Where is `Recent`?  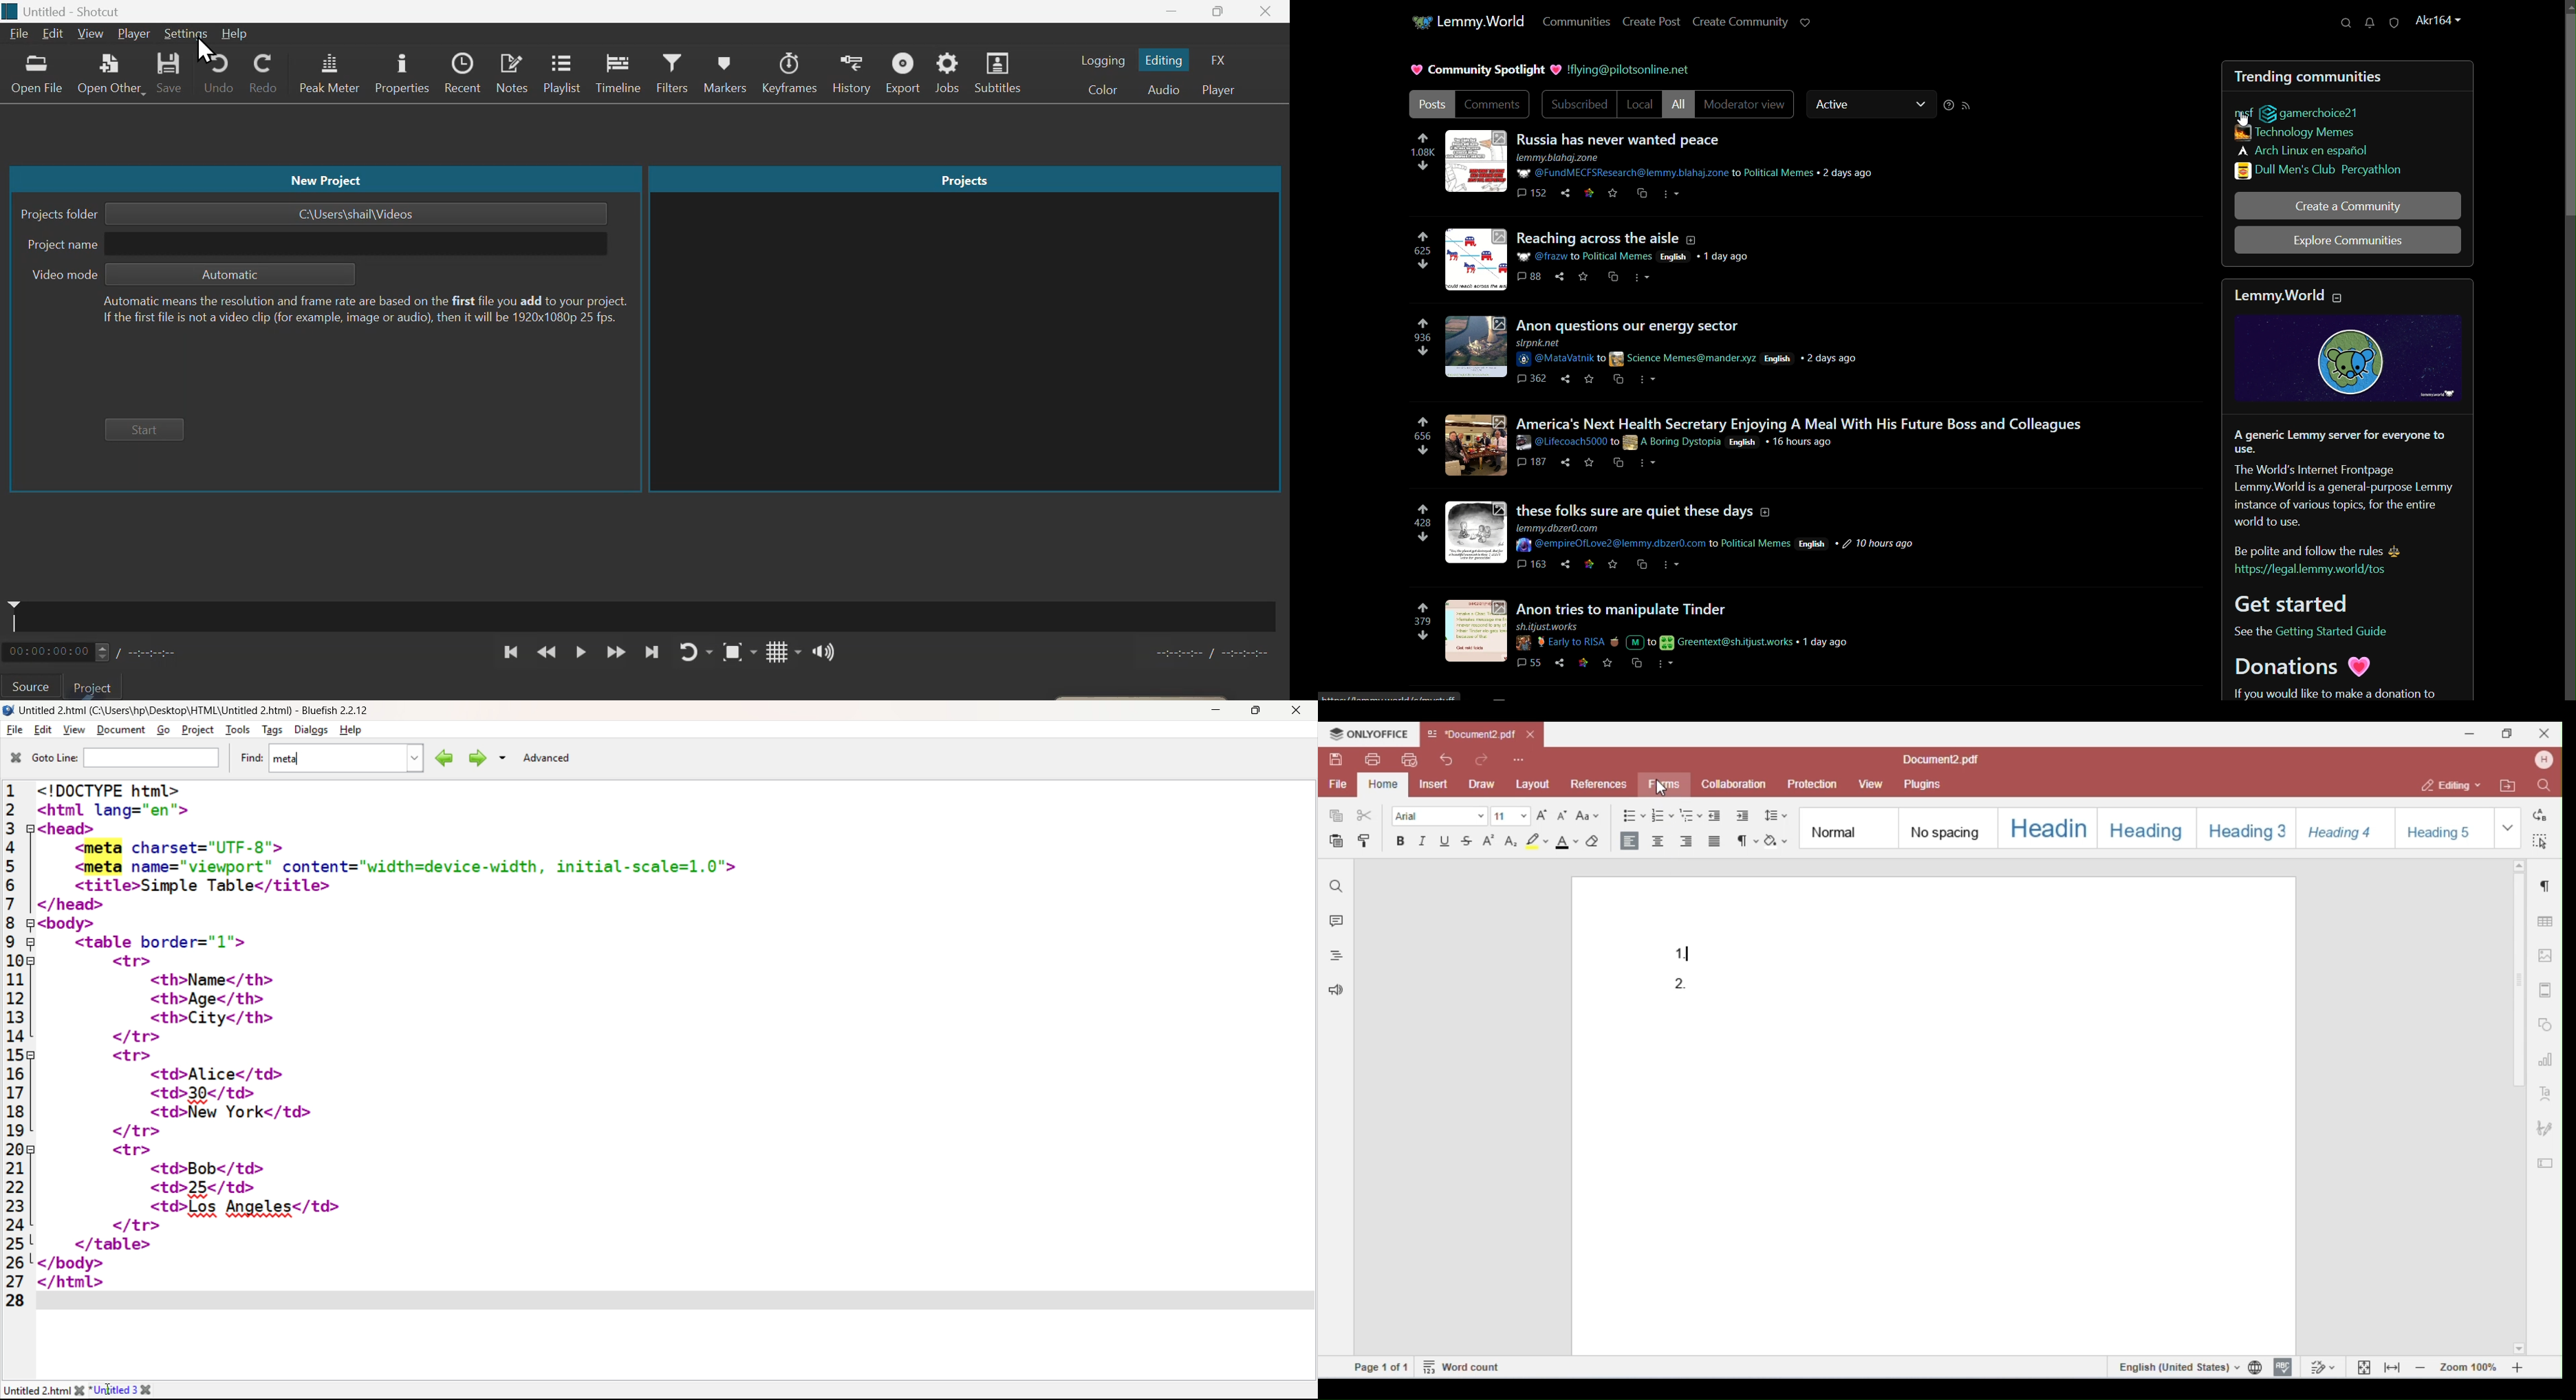 Recent is located at coordinates (463, 74).